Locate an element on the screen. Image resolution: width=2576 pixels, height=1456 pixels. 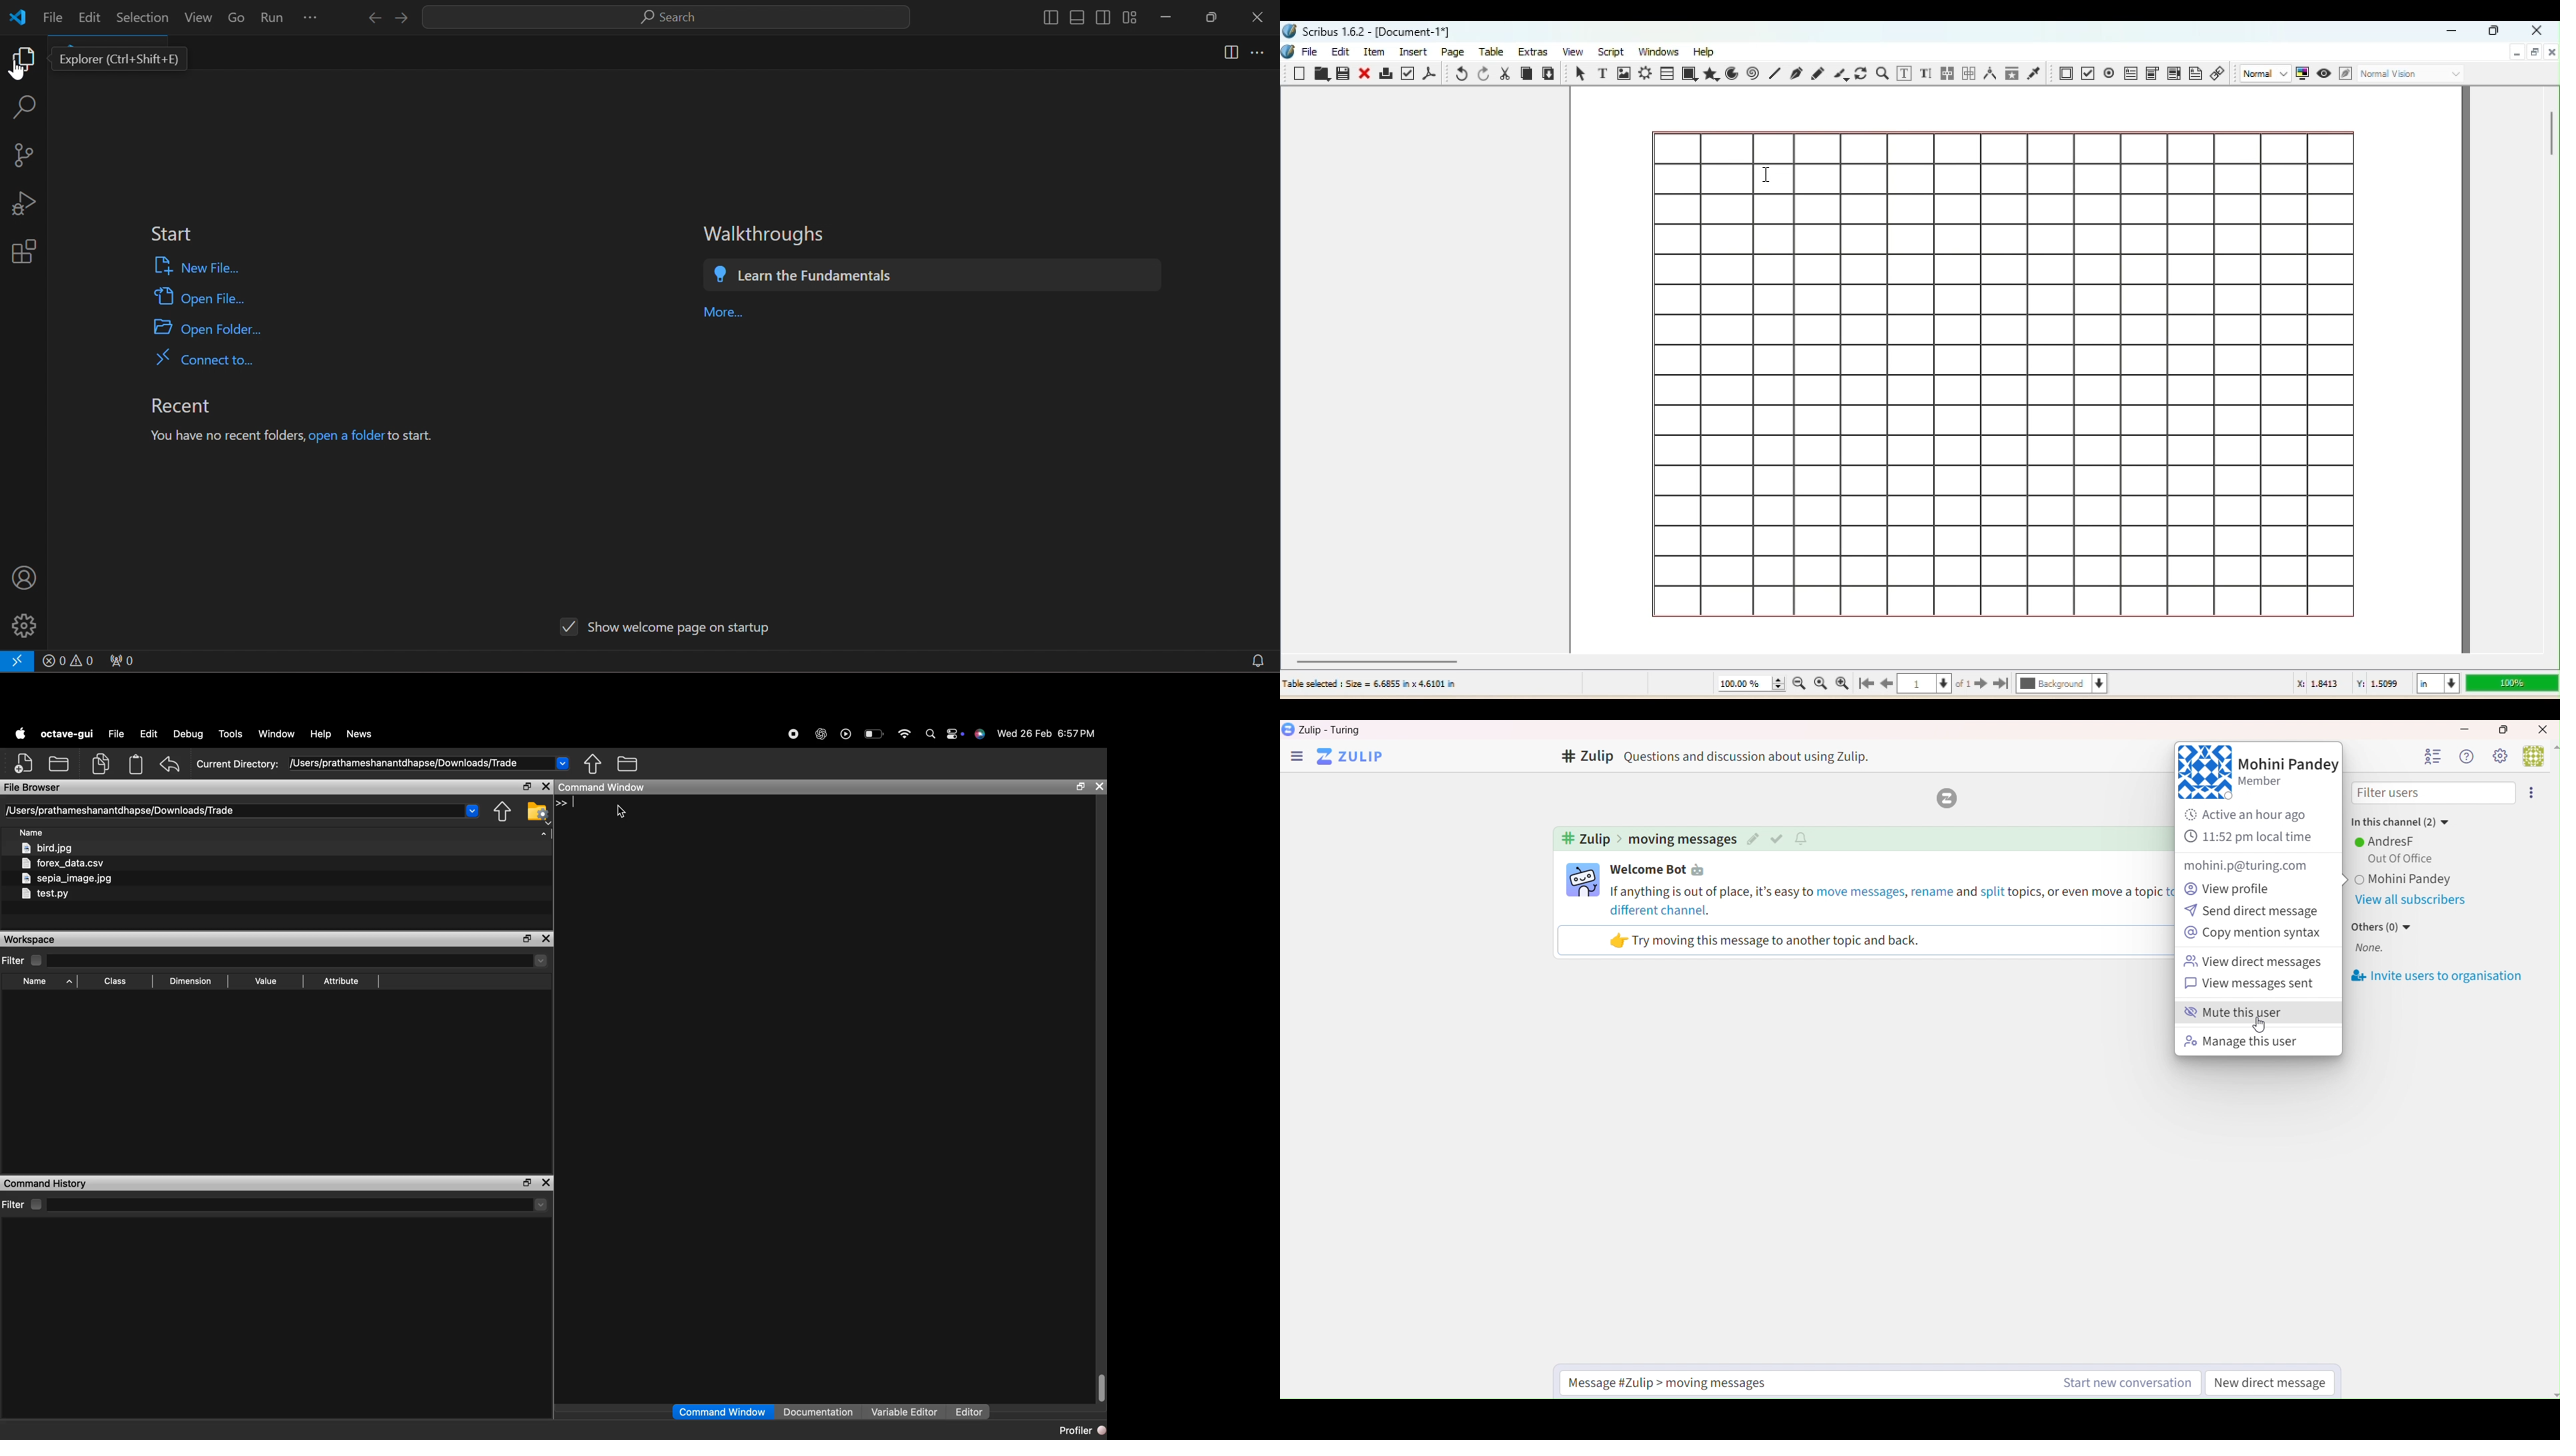
Measurements is located at coordinates (1988, 74).